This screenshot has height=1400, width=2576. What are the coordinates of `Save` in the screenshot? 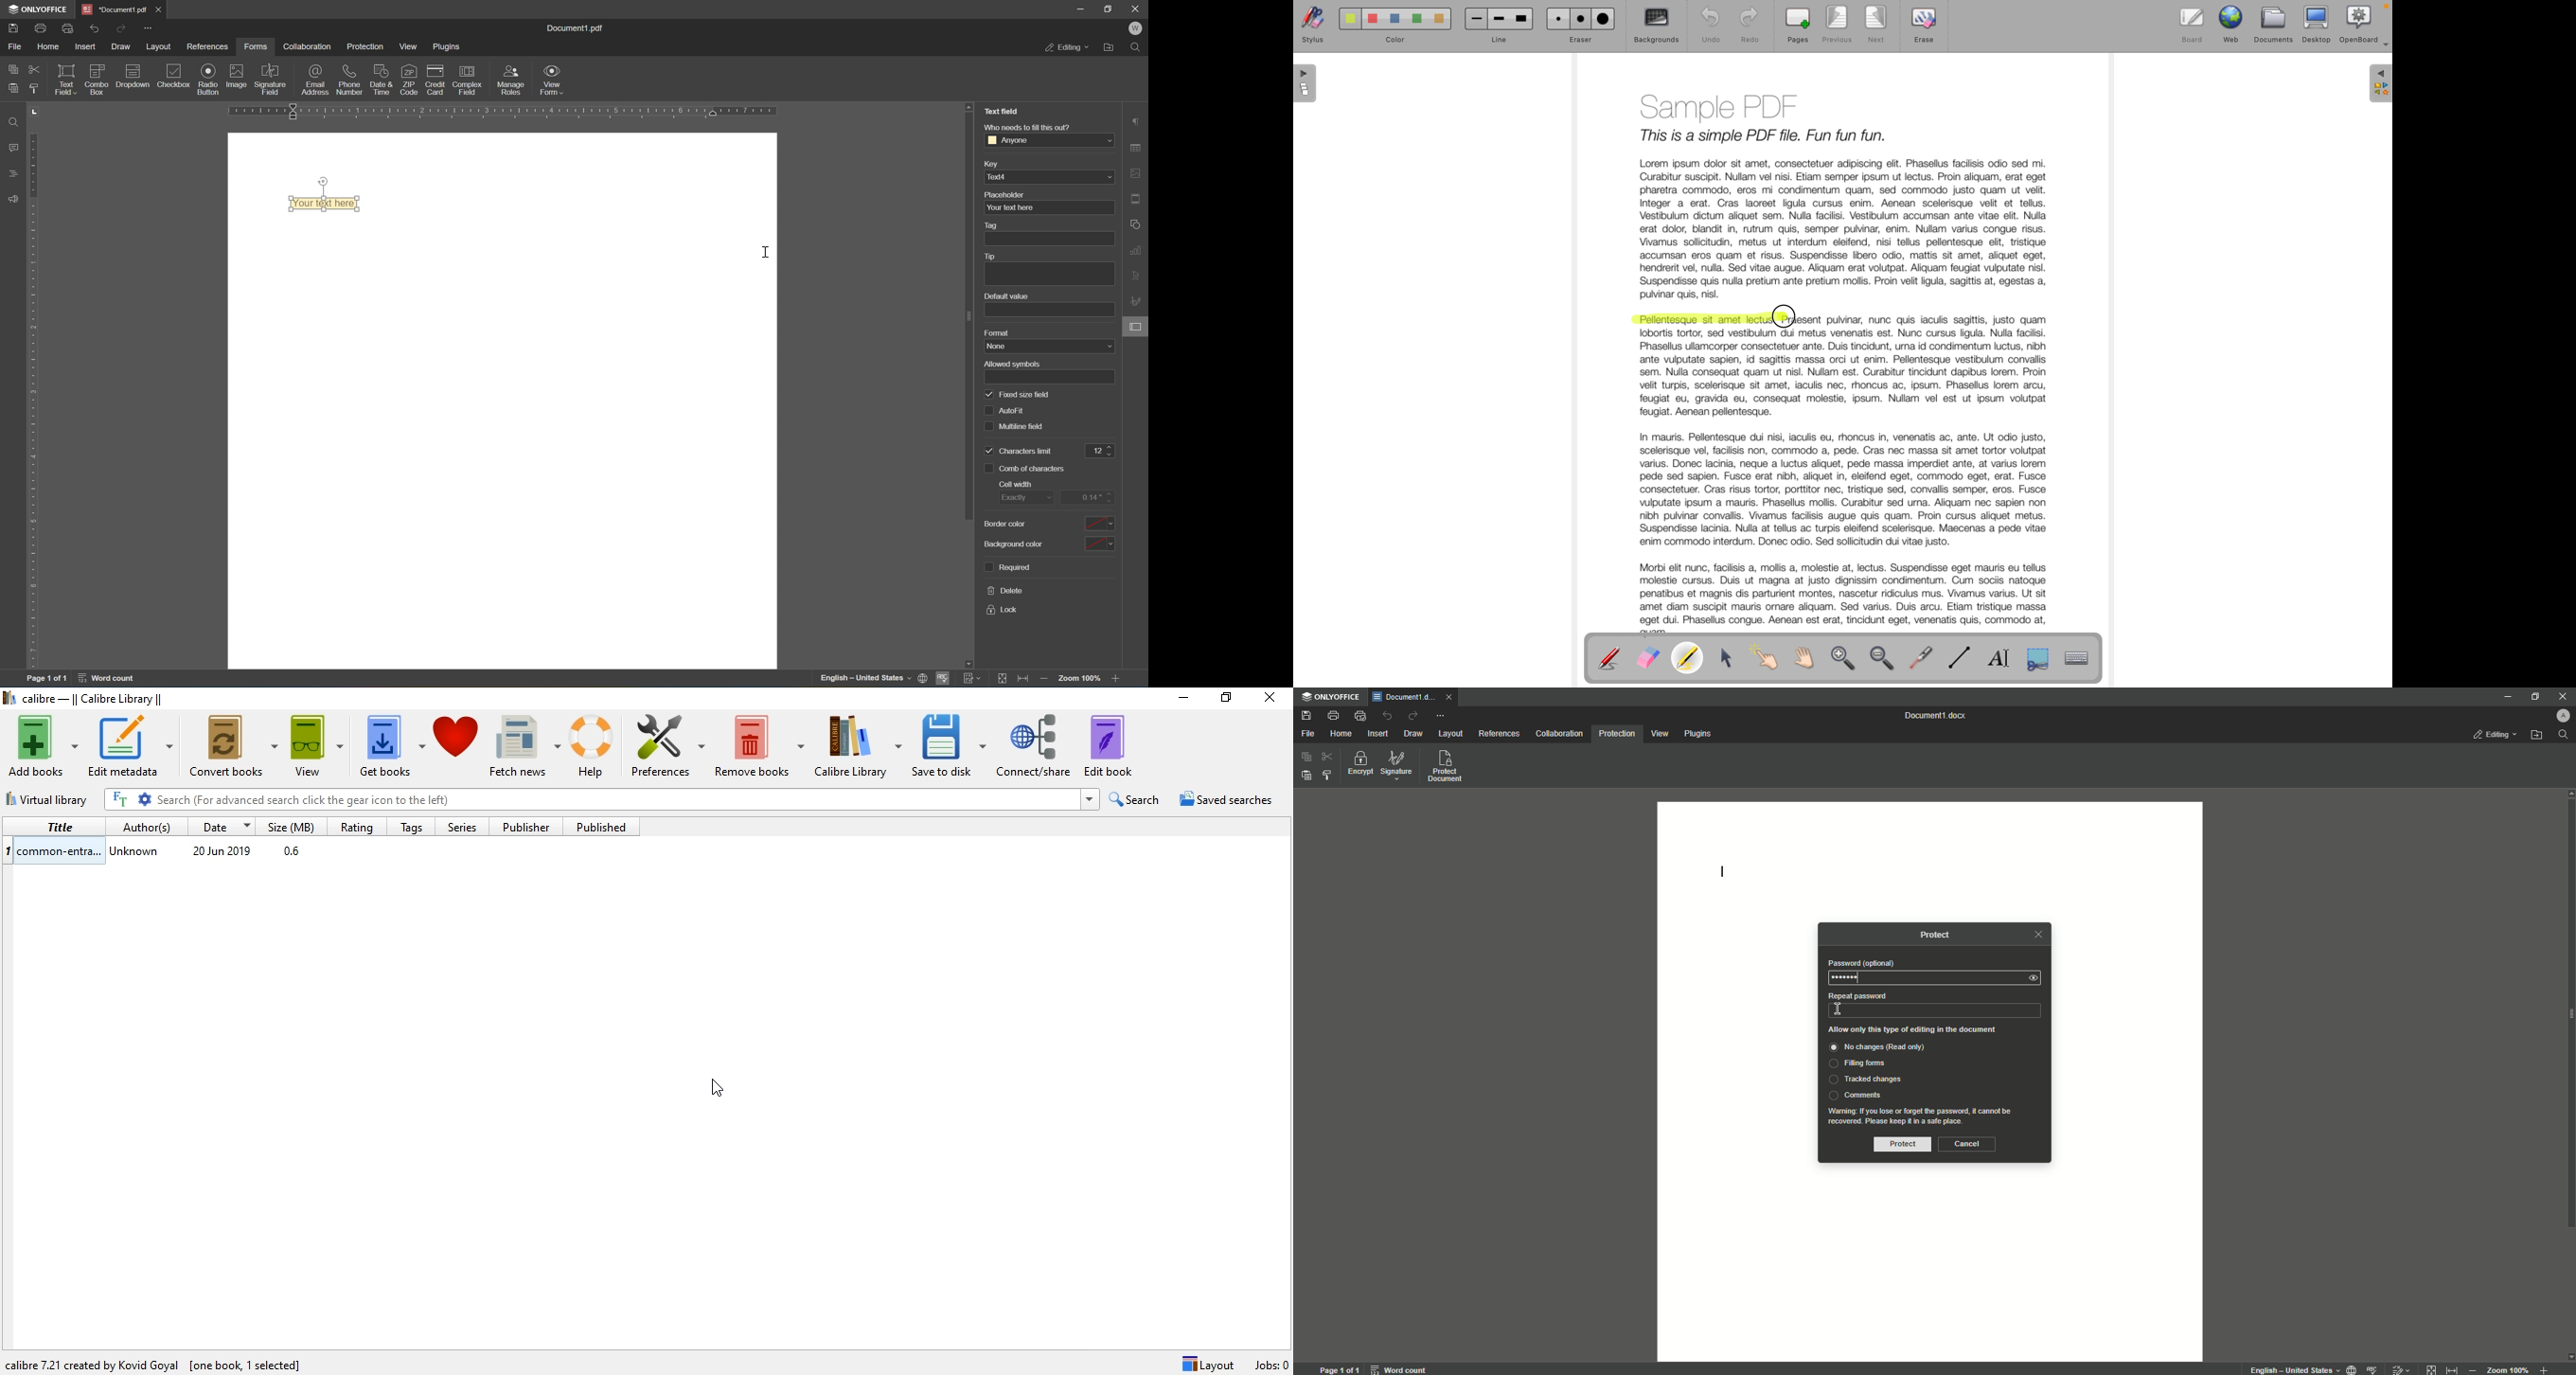 It's located at (1308, 716).